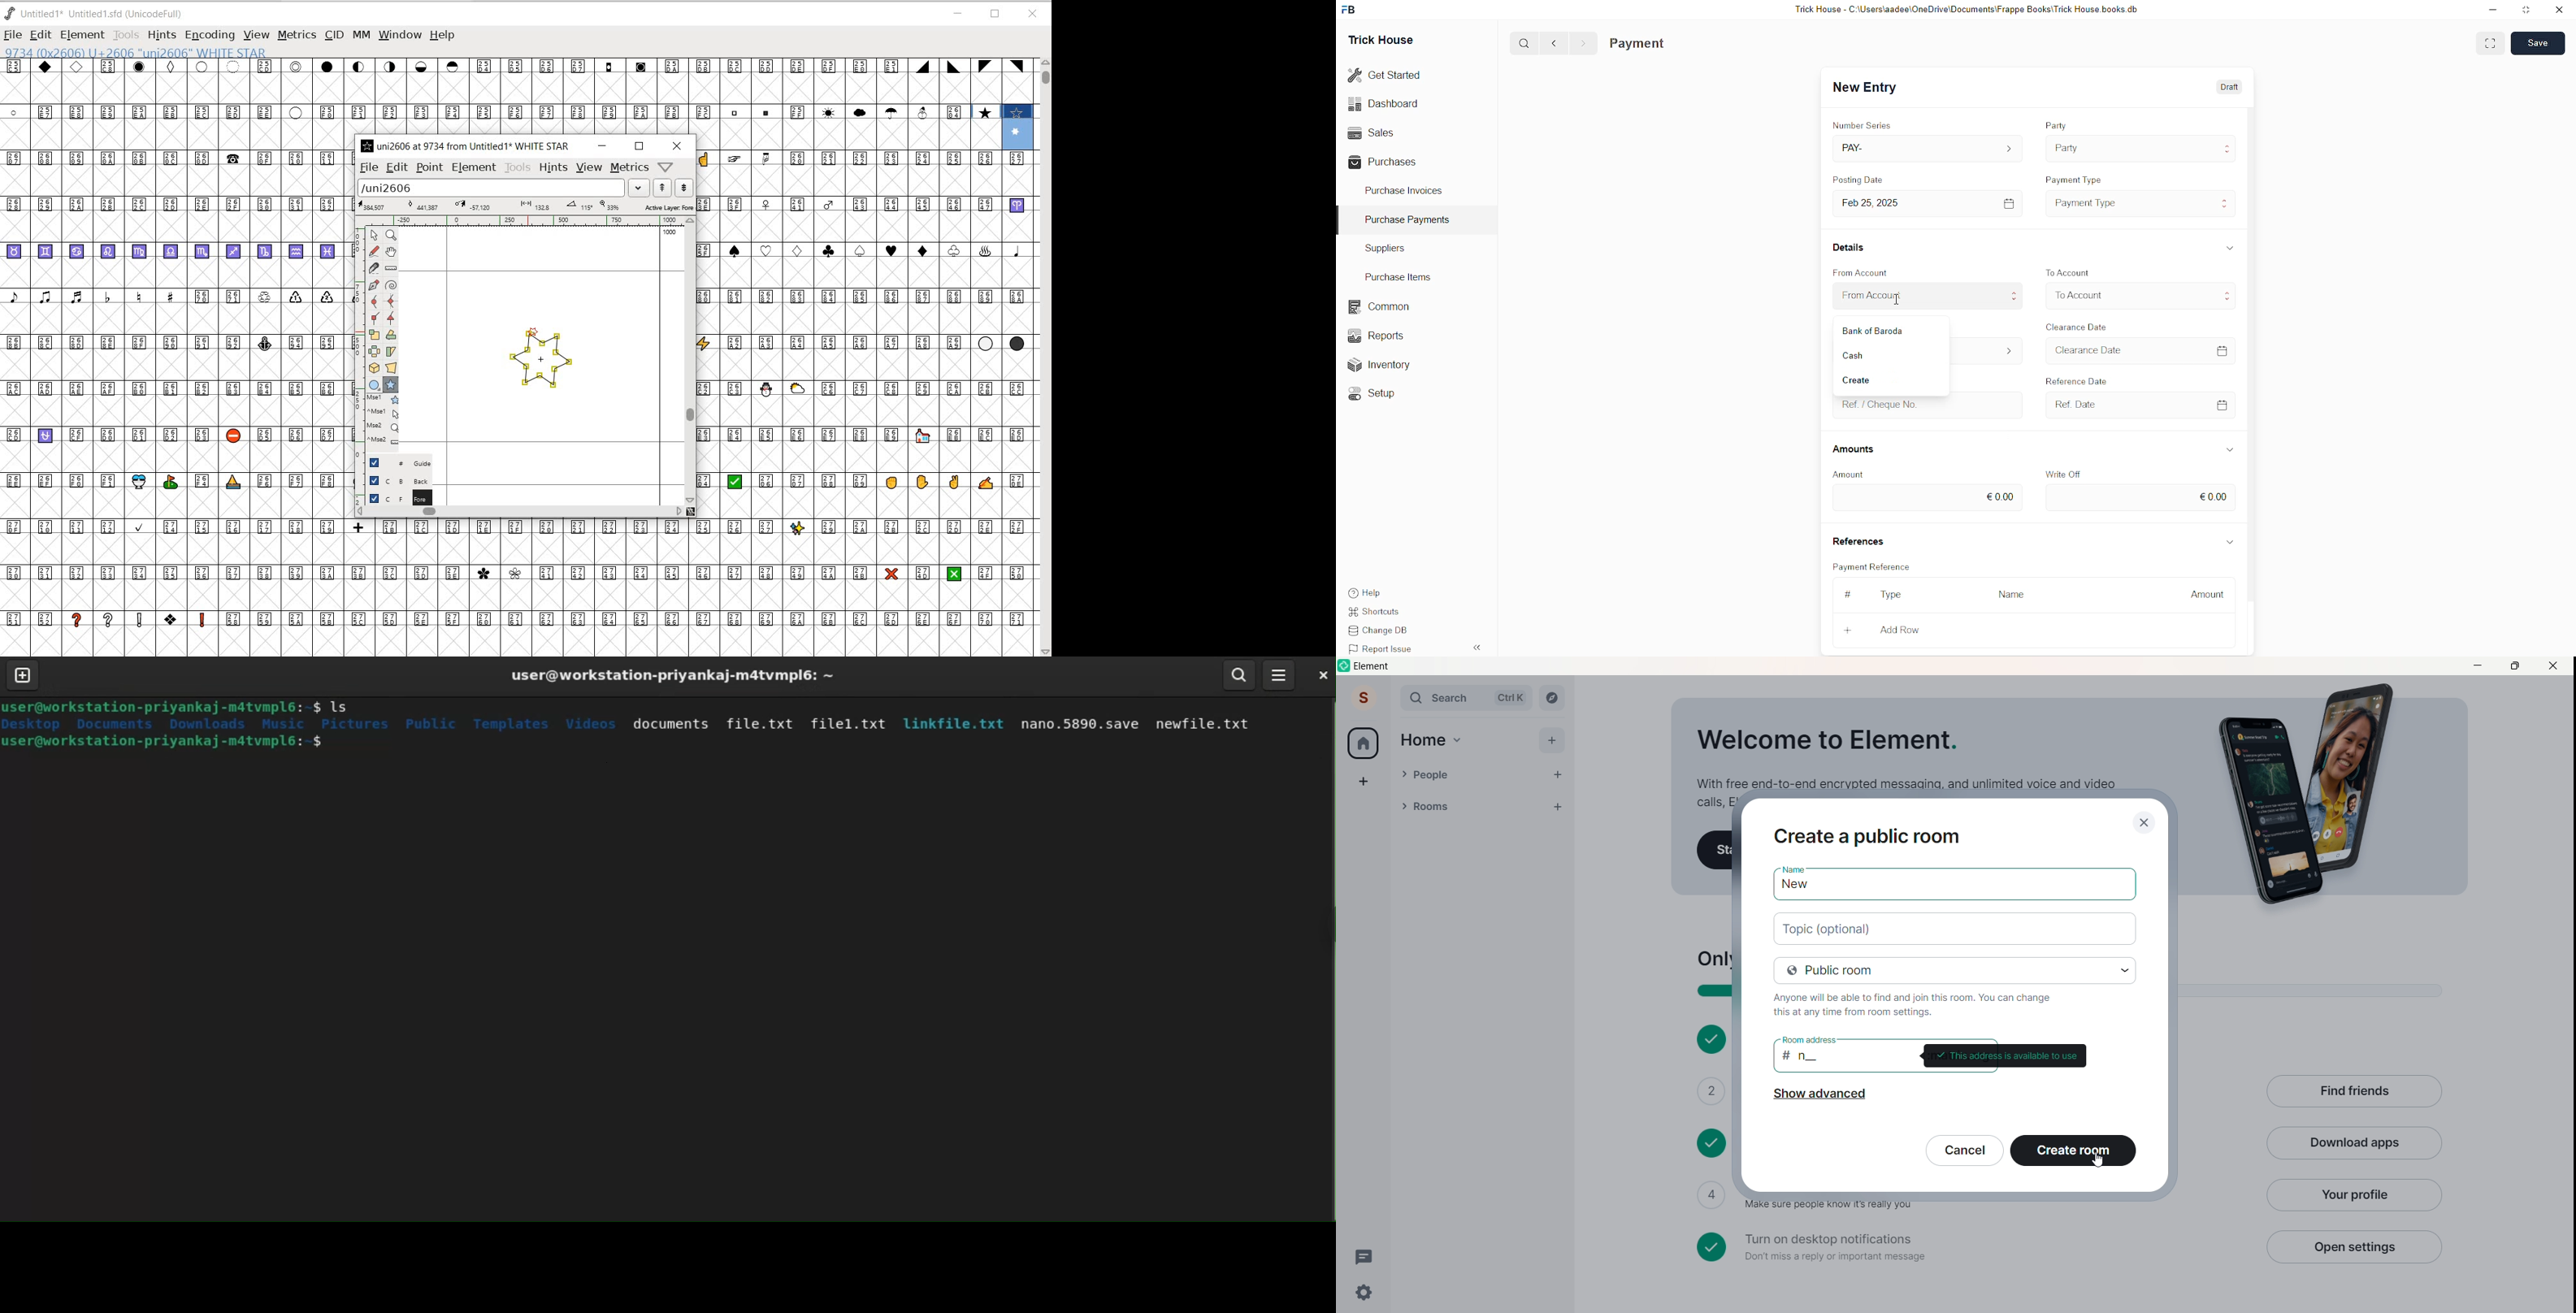 This screenshot has height=1316, width=2576. Describe the element at coordinates (1364, 781) in the screenshot. I see `Create a Space` at that location.